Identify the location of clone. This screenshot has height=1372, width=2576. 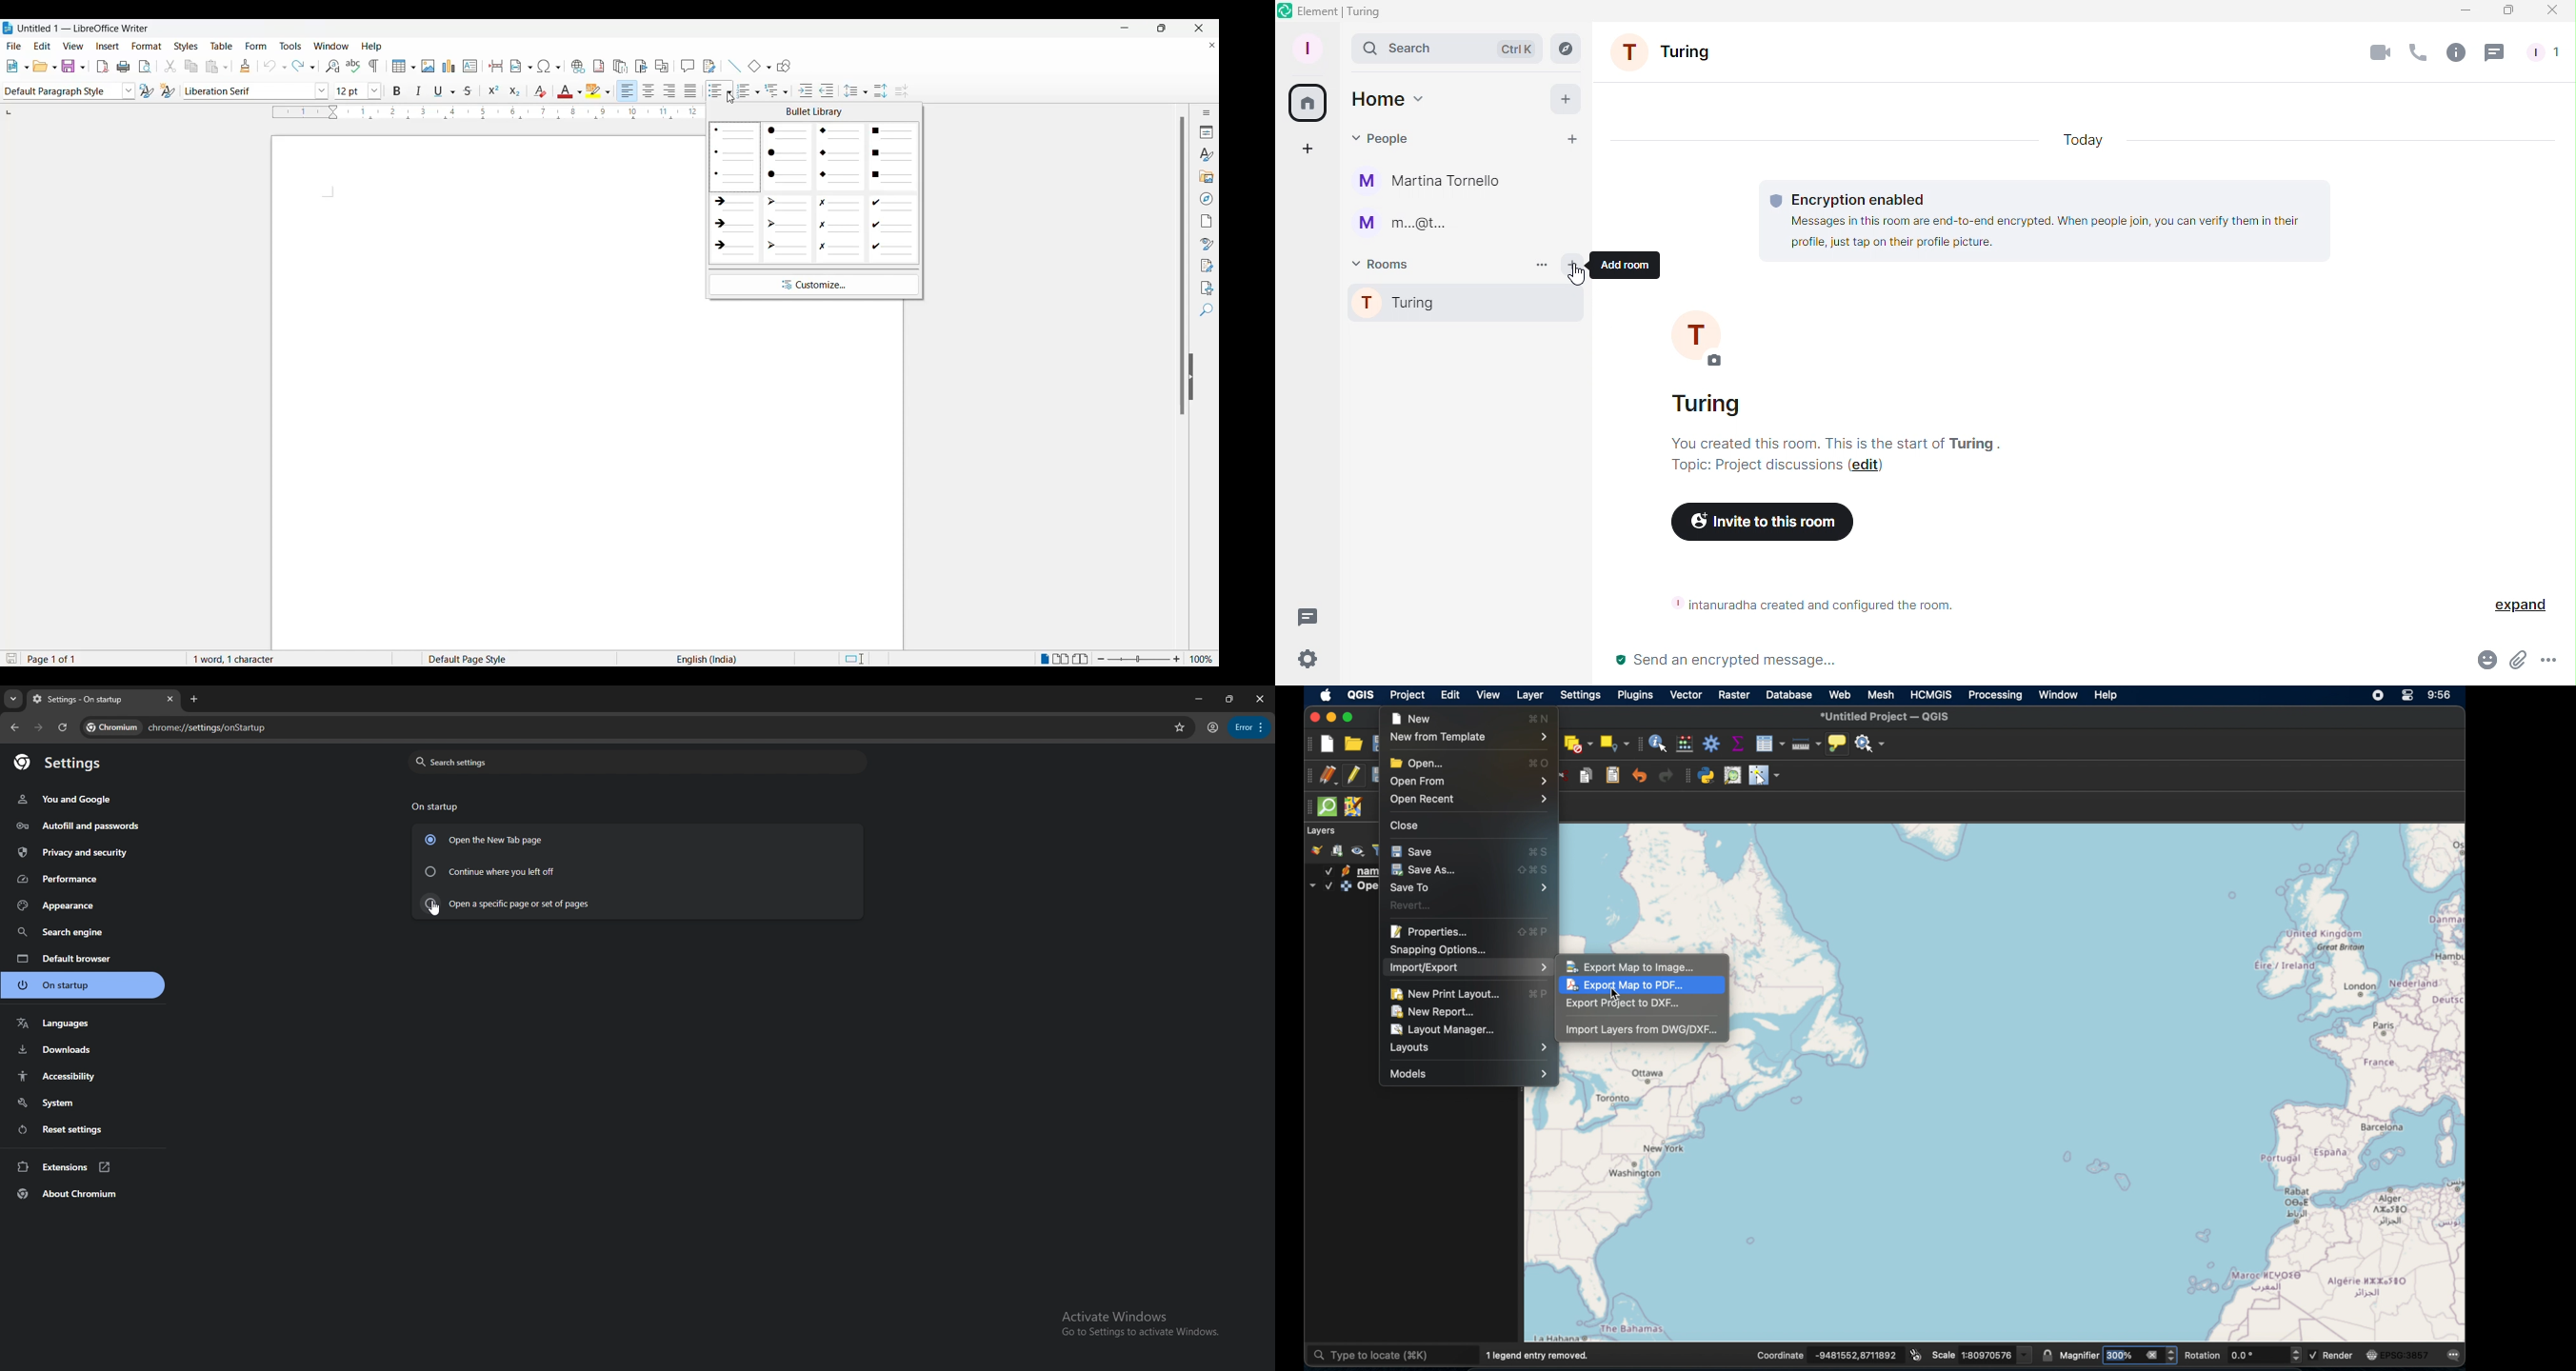
(246, 65).